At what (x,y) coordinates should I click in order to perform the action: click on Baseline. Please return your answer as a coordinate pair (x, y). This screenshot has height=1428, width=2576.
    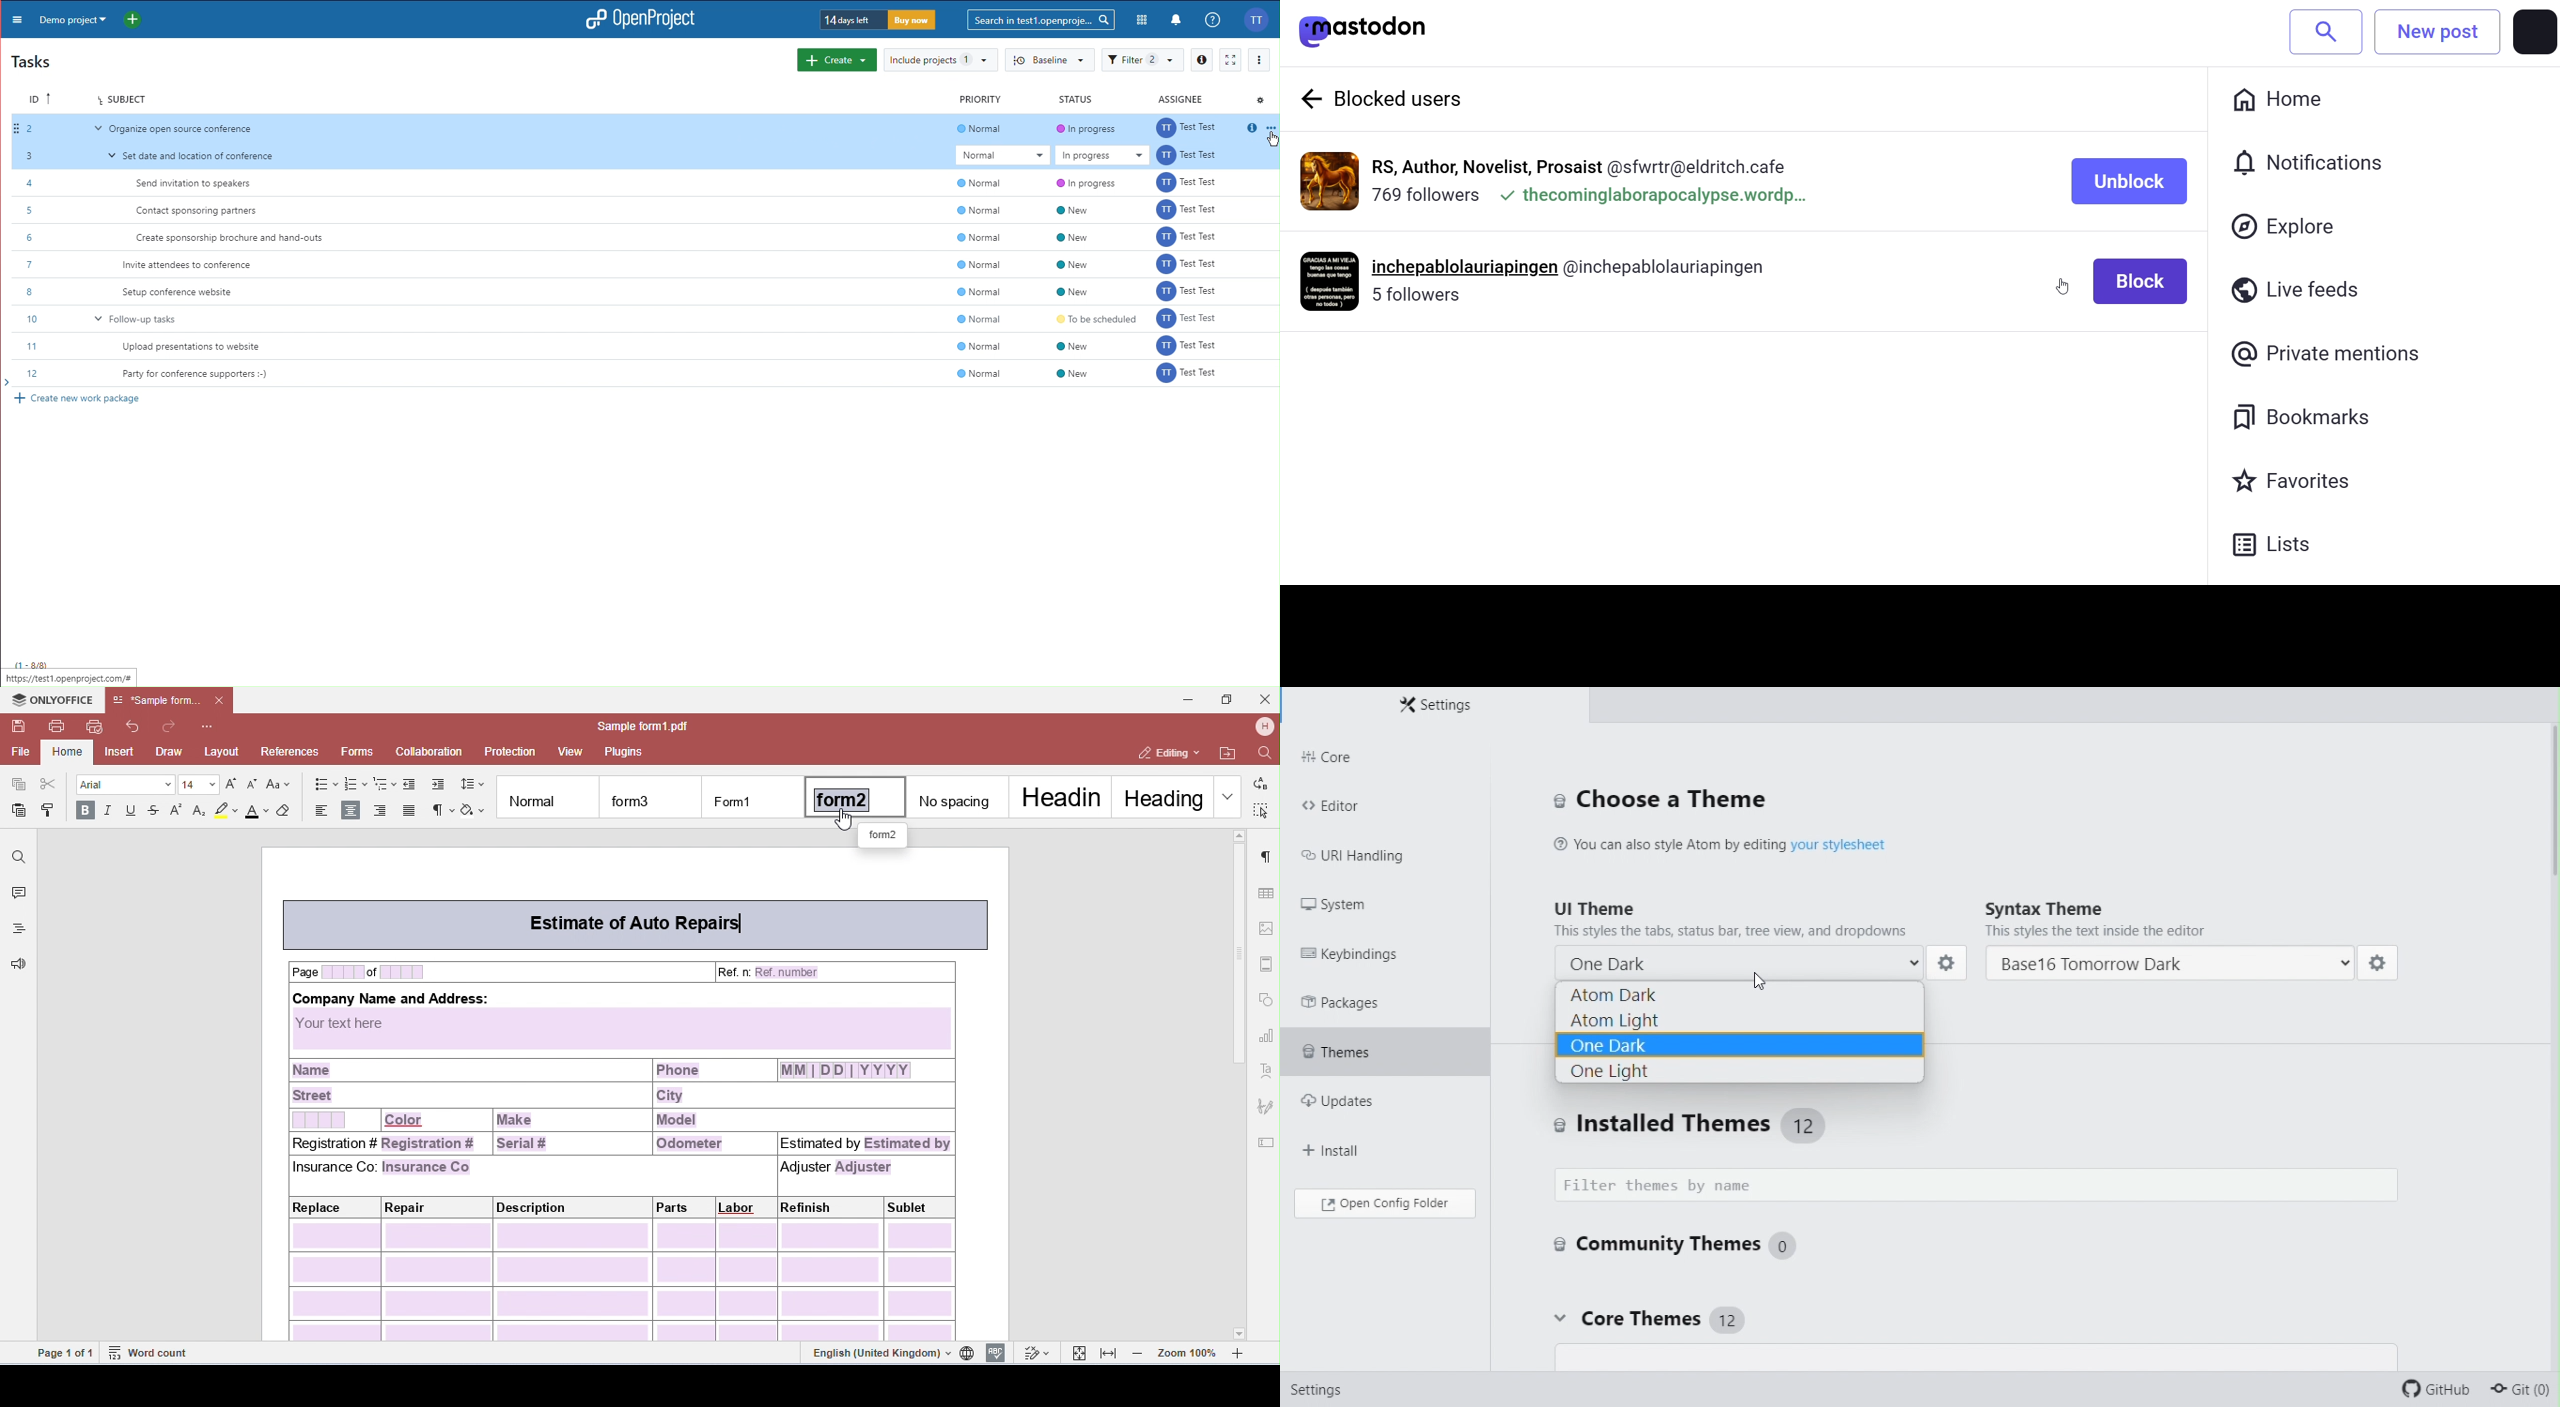
    Looking at the image, I should click on (1048, 61).